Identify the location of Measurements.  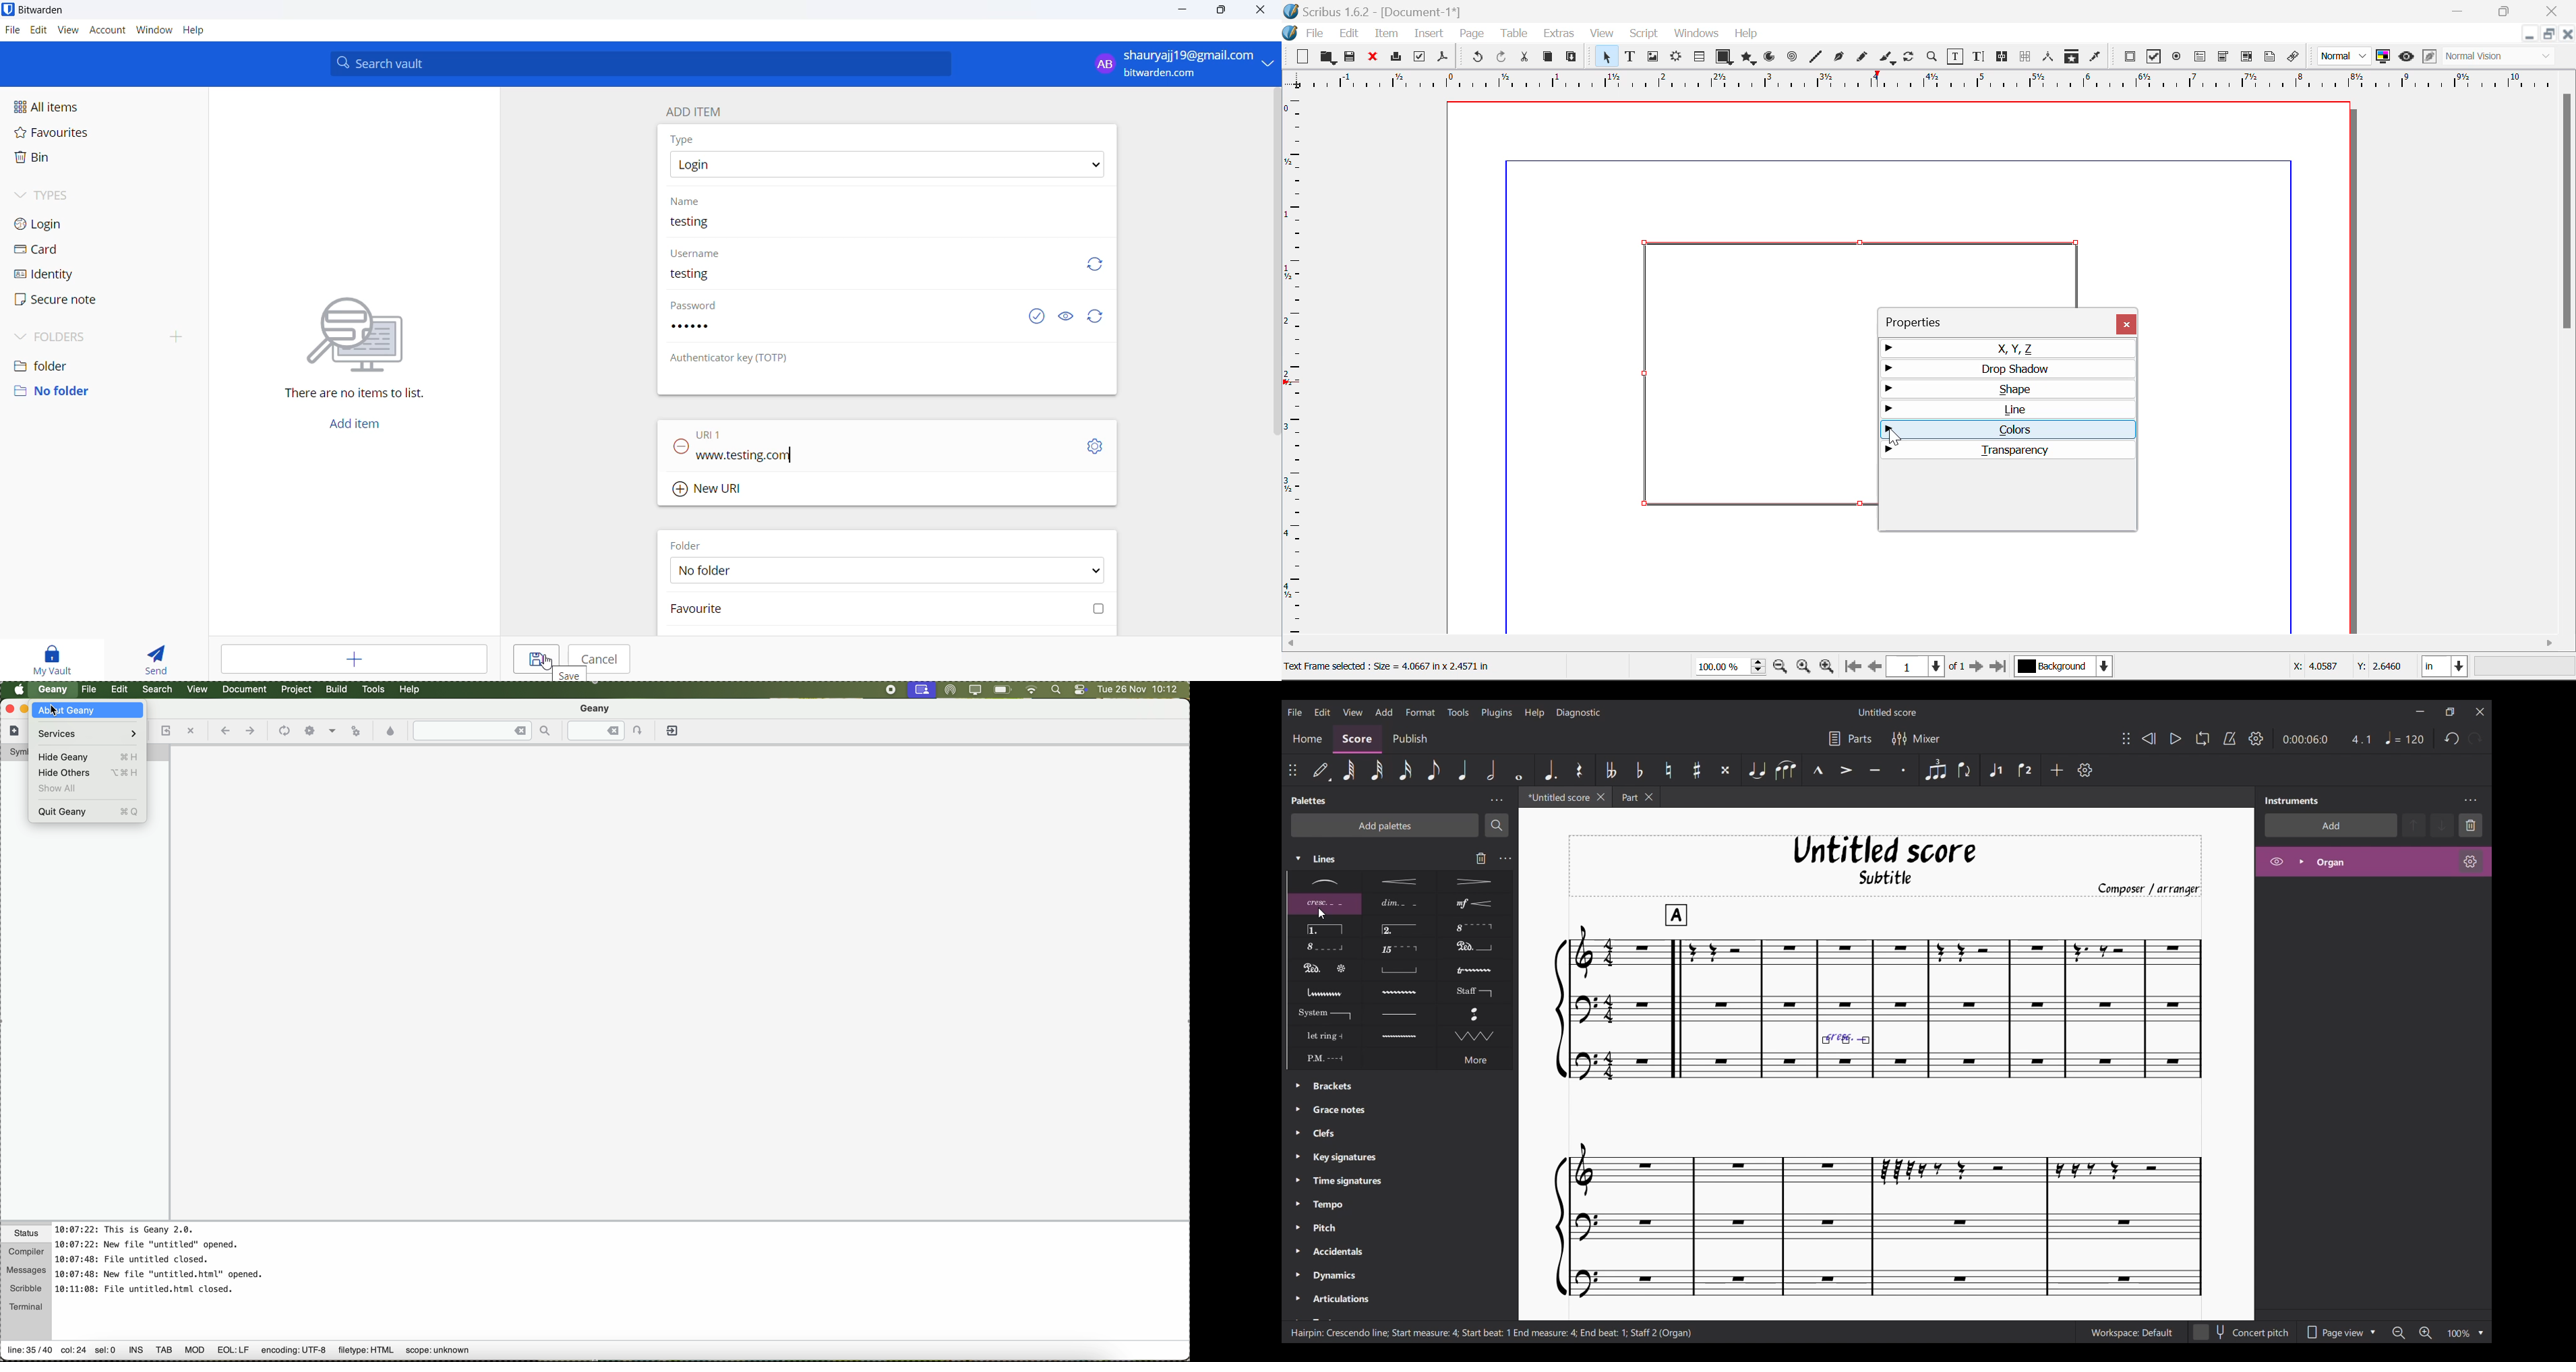
(2050, 57).